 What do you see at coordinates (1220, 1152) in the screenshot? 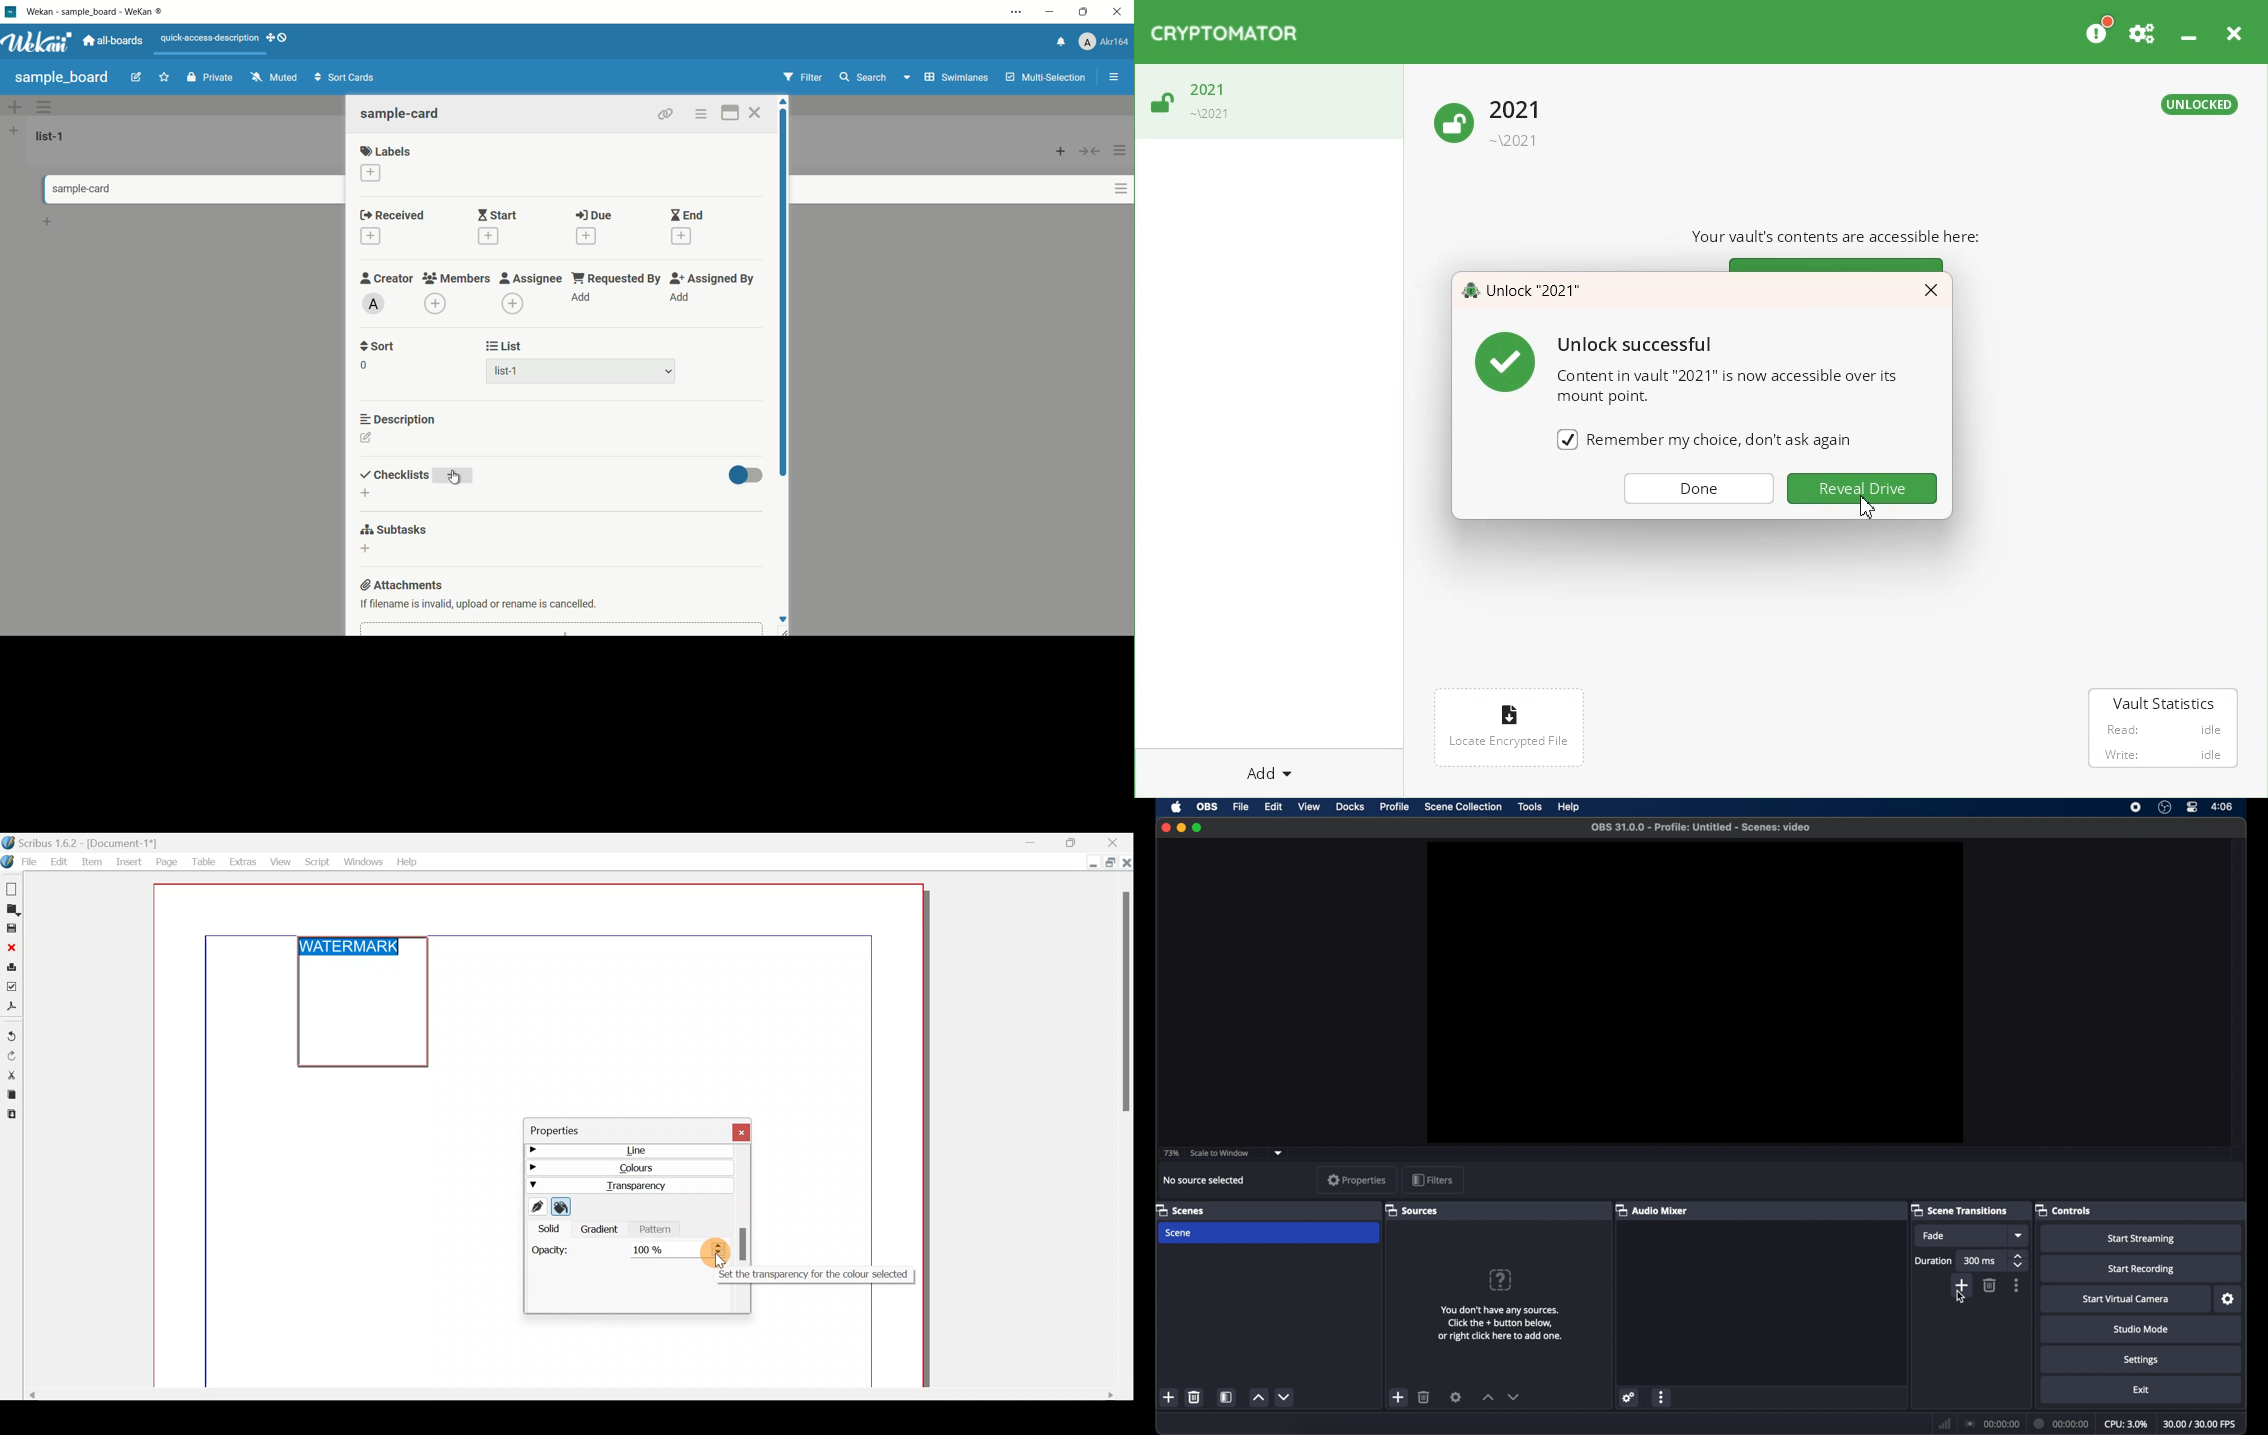
I see `scale to window` at bounding box center [1220, 1152].